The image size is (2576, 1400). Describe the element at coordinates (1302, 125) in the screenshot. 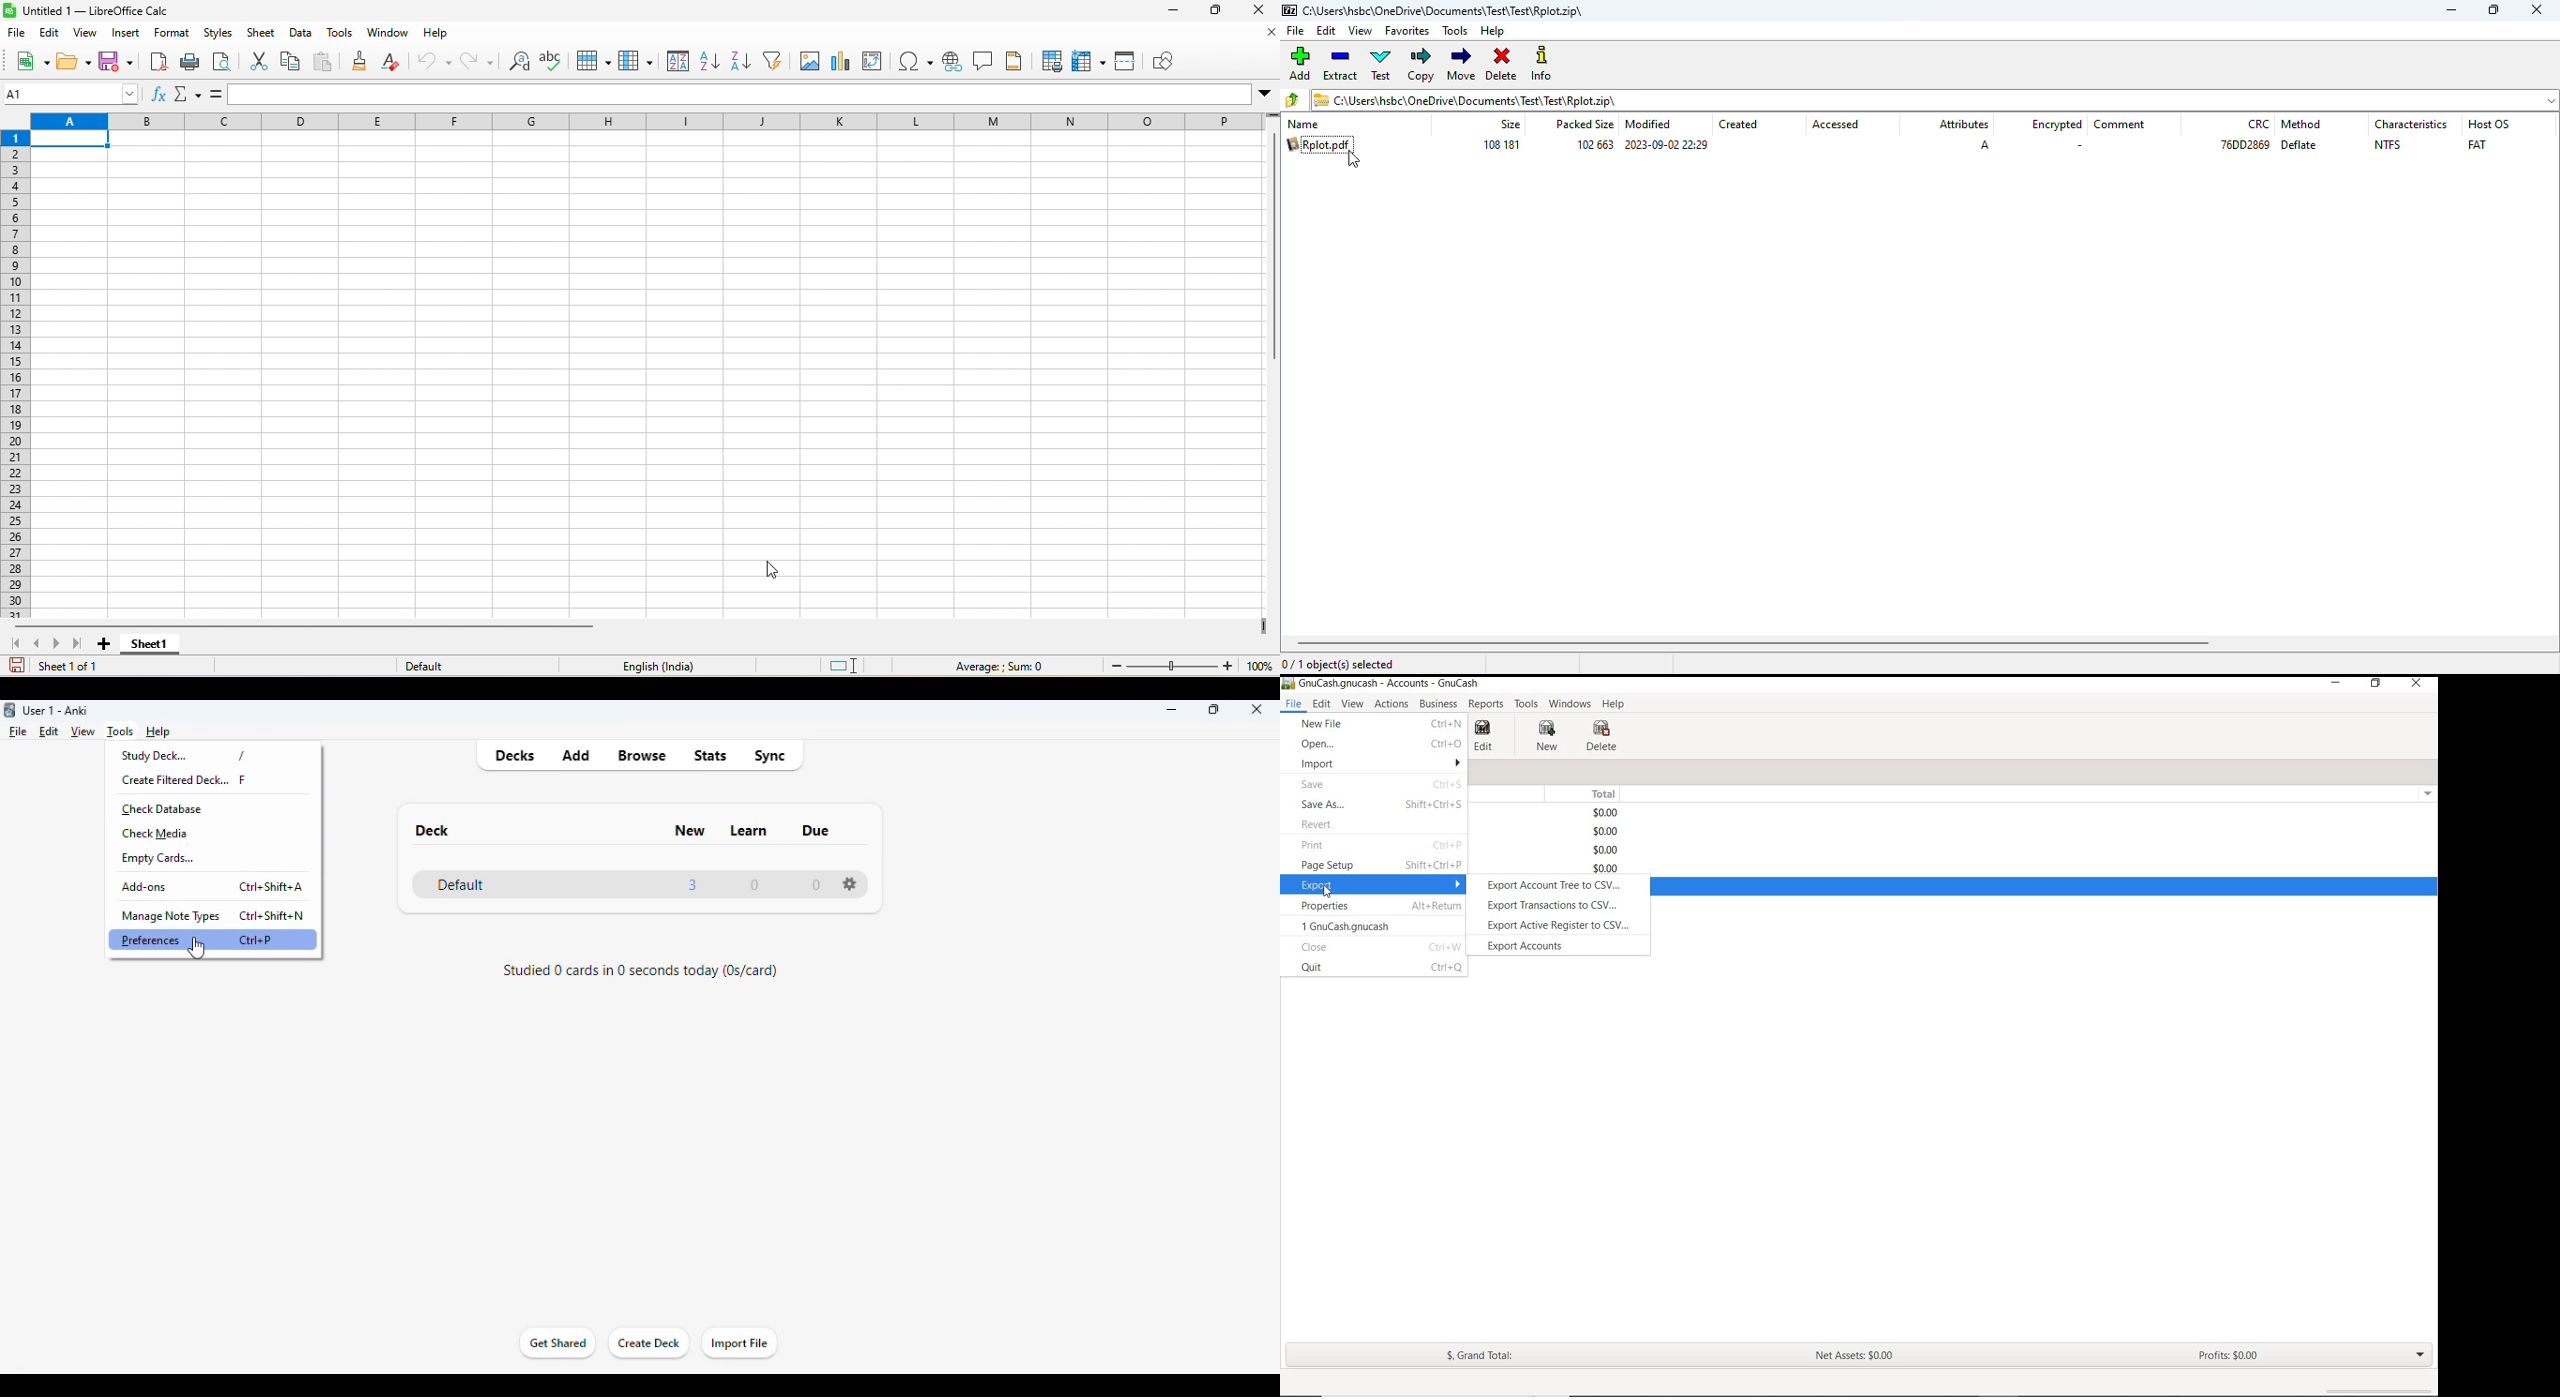

I see `name` at that location.